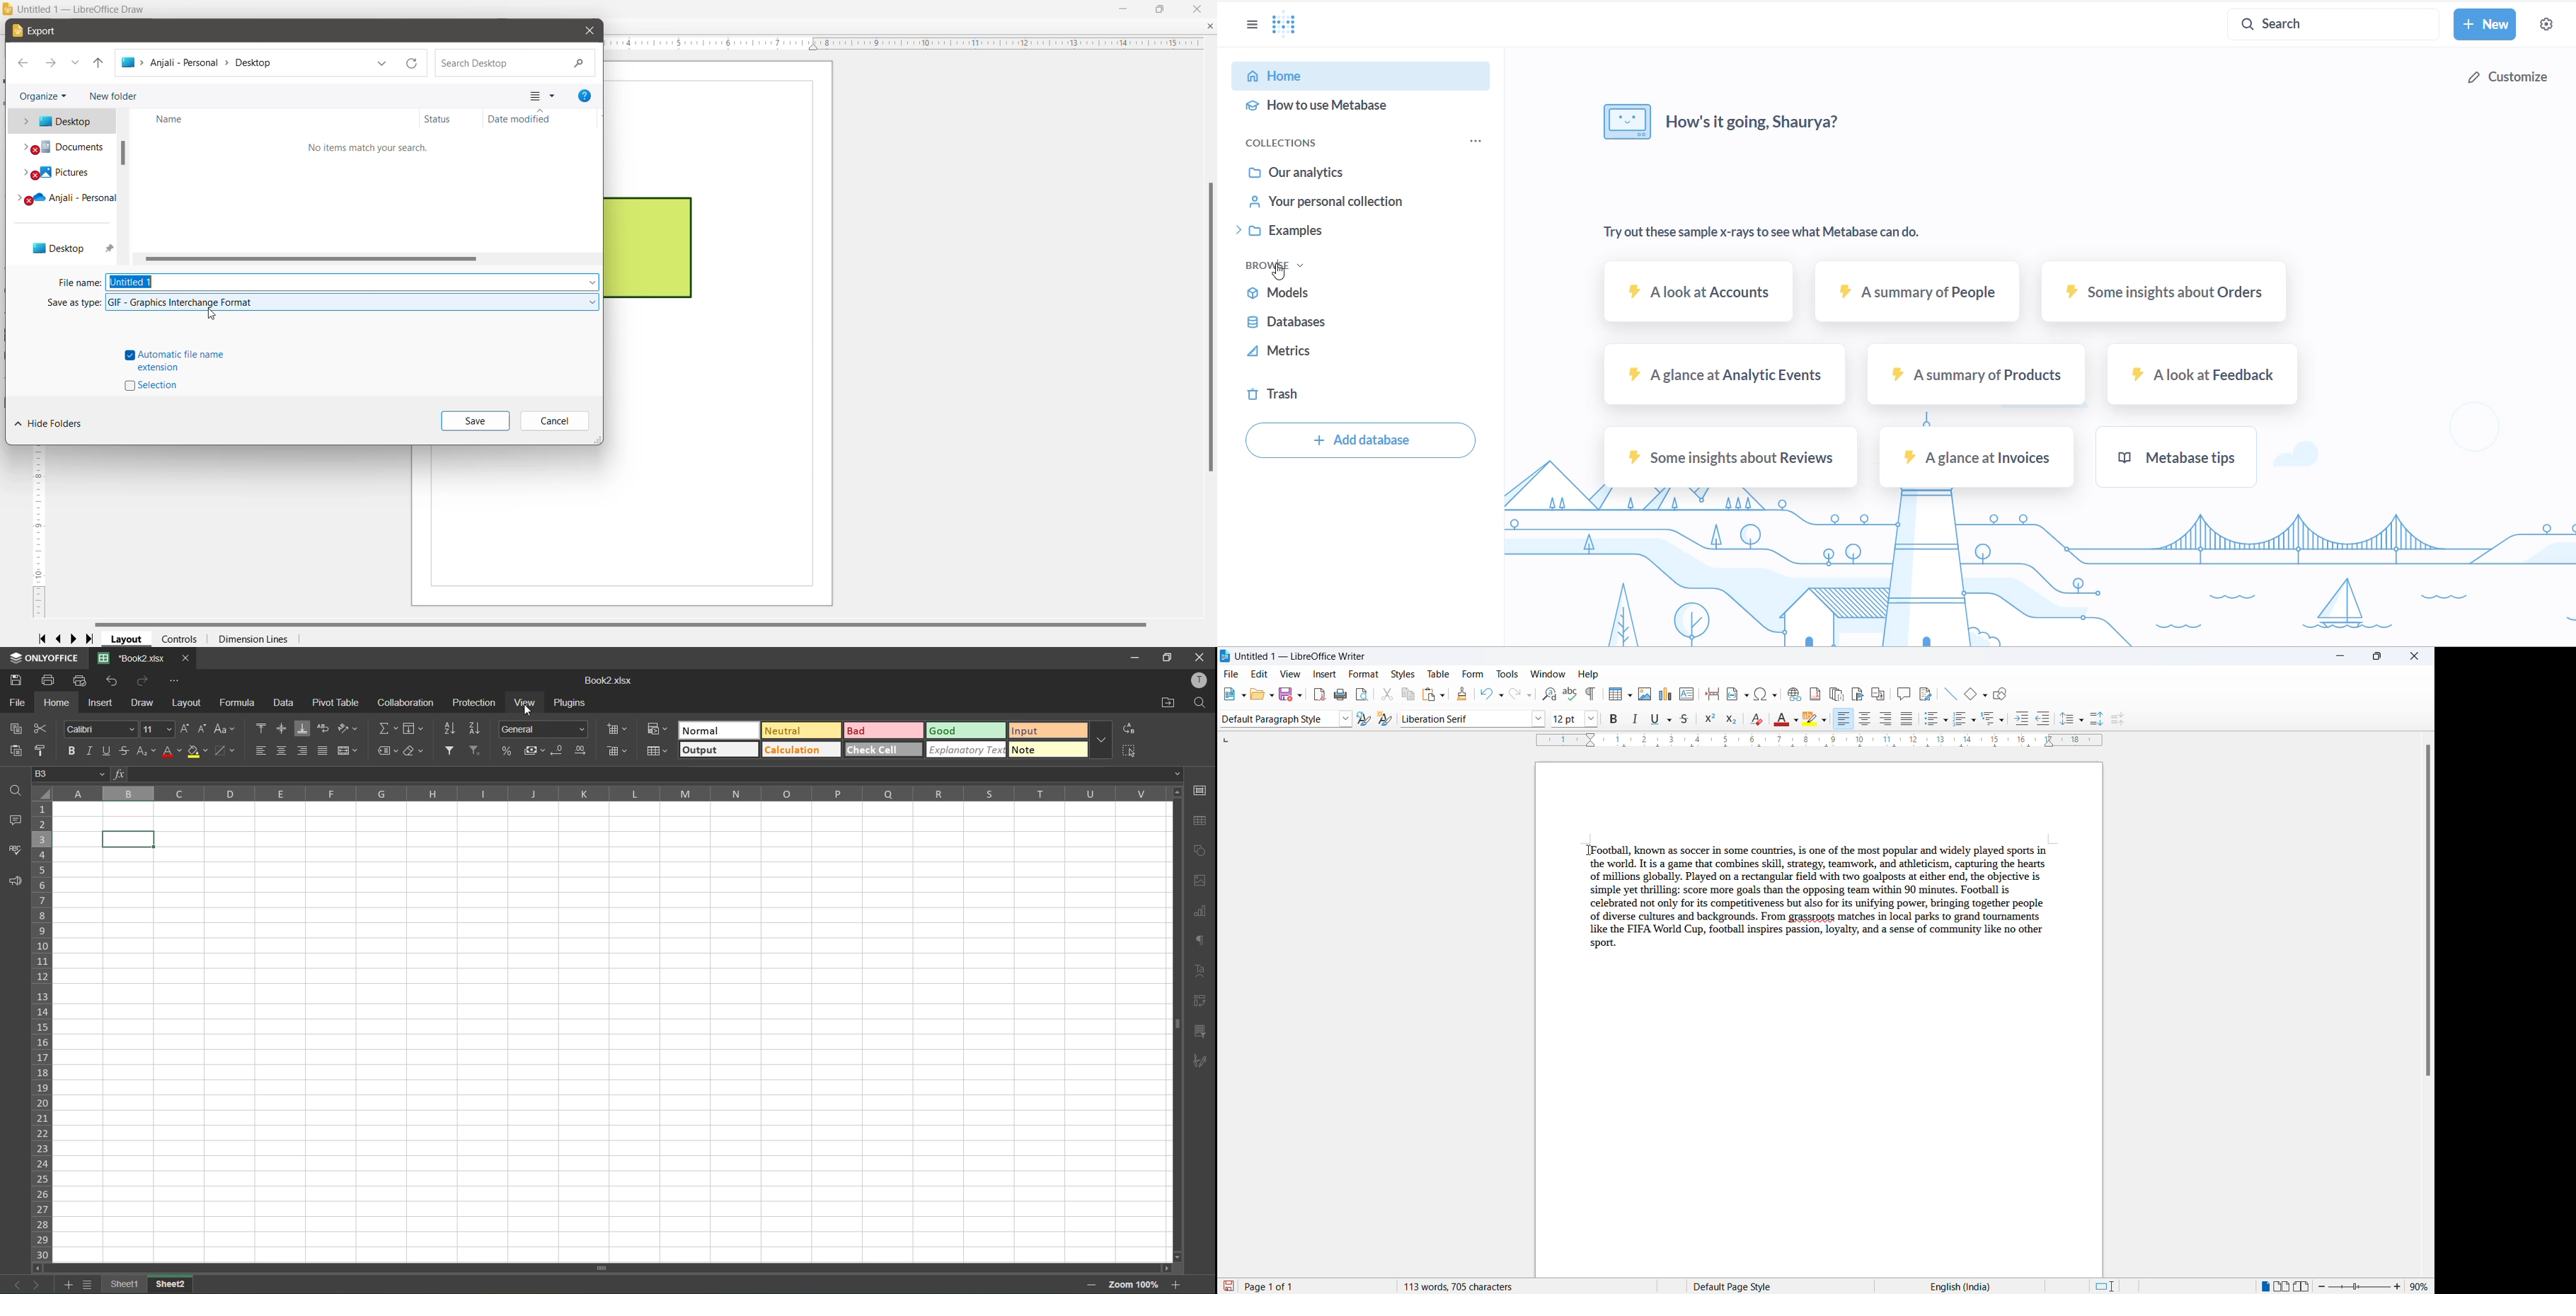 The width and height of the screenshot is (2576, 1316). Describe the element at coordinates (1817, 742) in the screenshot. I see `scaling` at that location.